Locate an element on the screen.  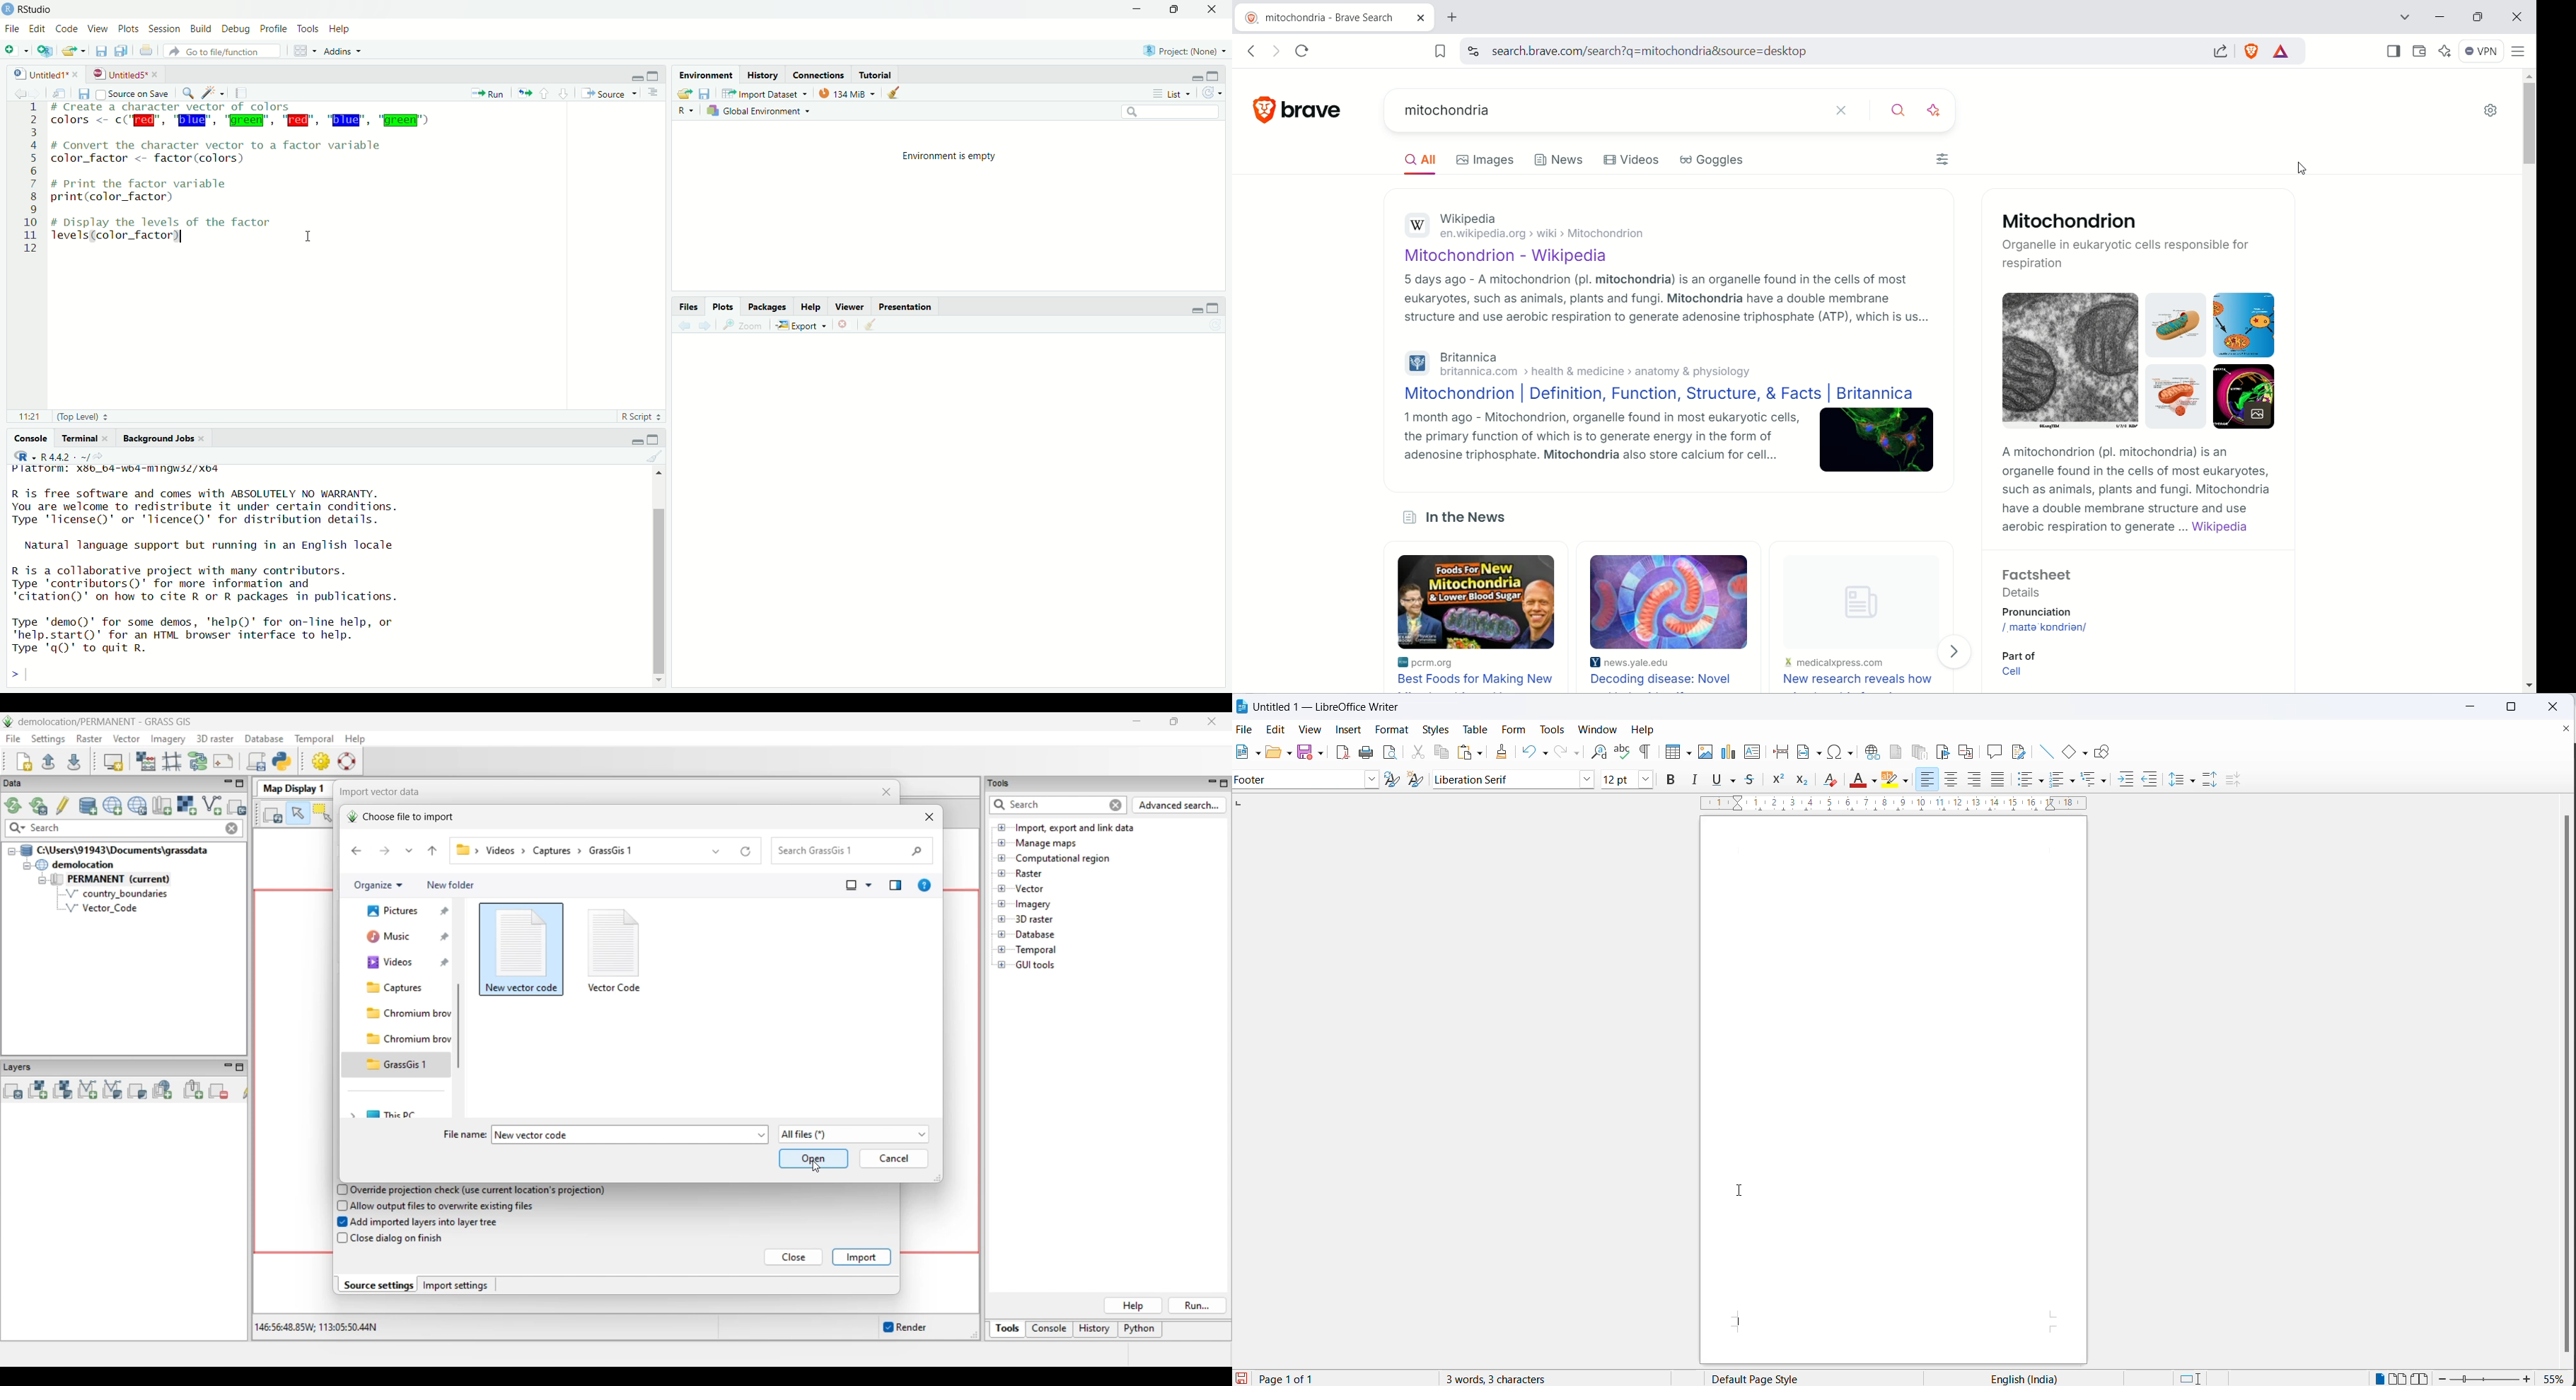
debug is located at coordinates (235, 29).